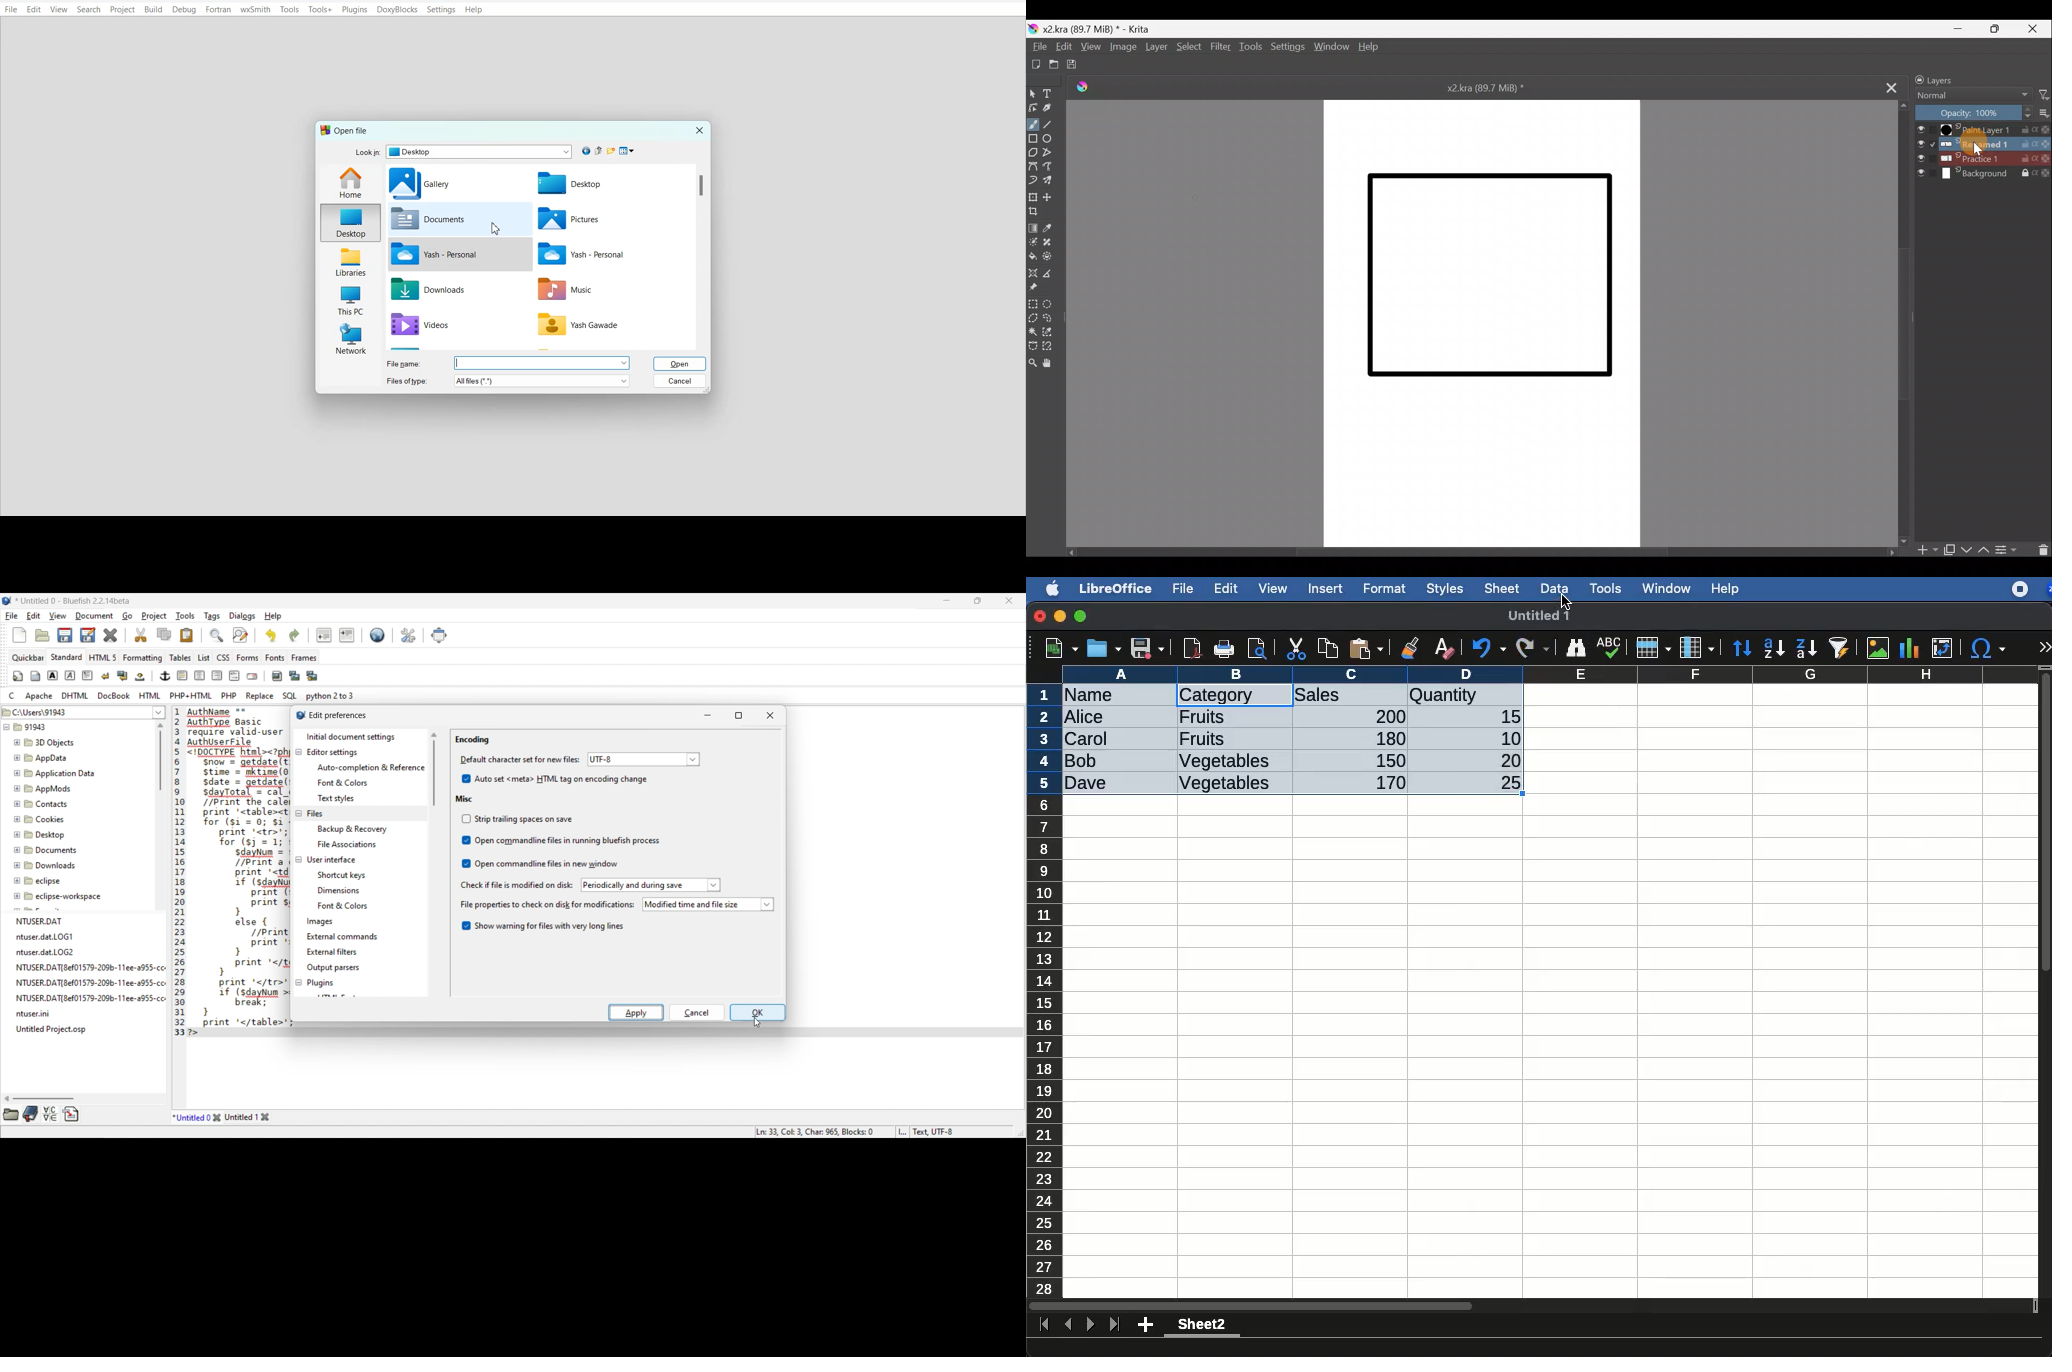 The width and height of the screenshot is (2072, 1372). What do you see at coordinates (2047, 981) in the screenshot?
I see `scroll` at bounding box center [2047, 981].